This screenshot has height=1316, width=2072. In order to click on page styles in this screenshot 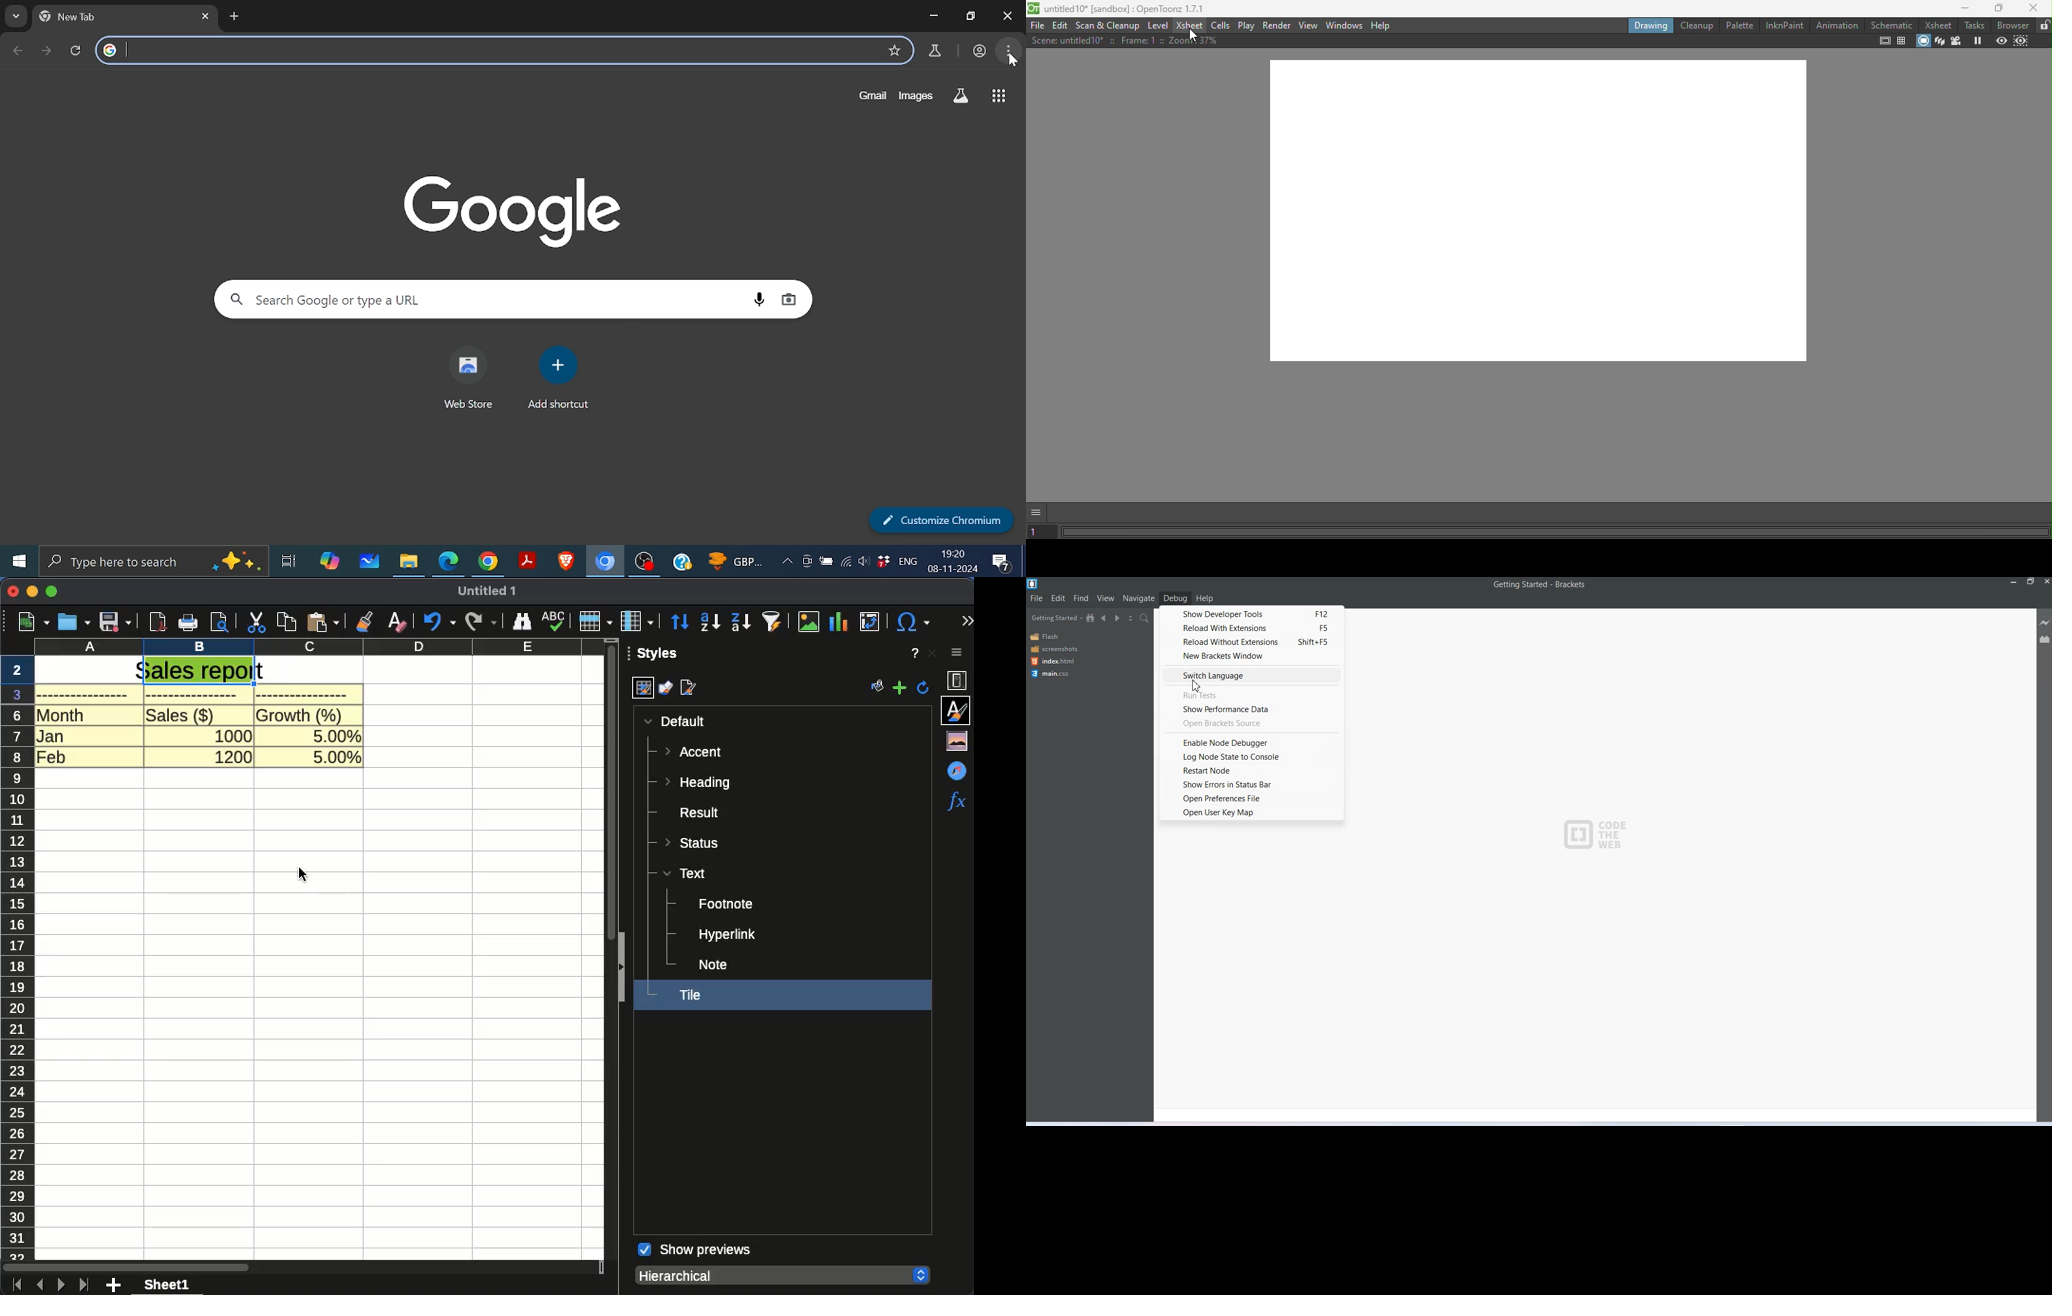, I will do `click(691, 688)`.